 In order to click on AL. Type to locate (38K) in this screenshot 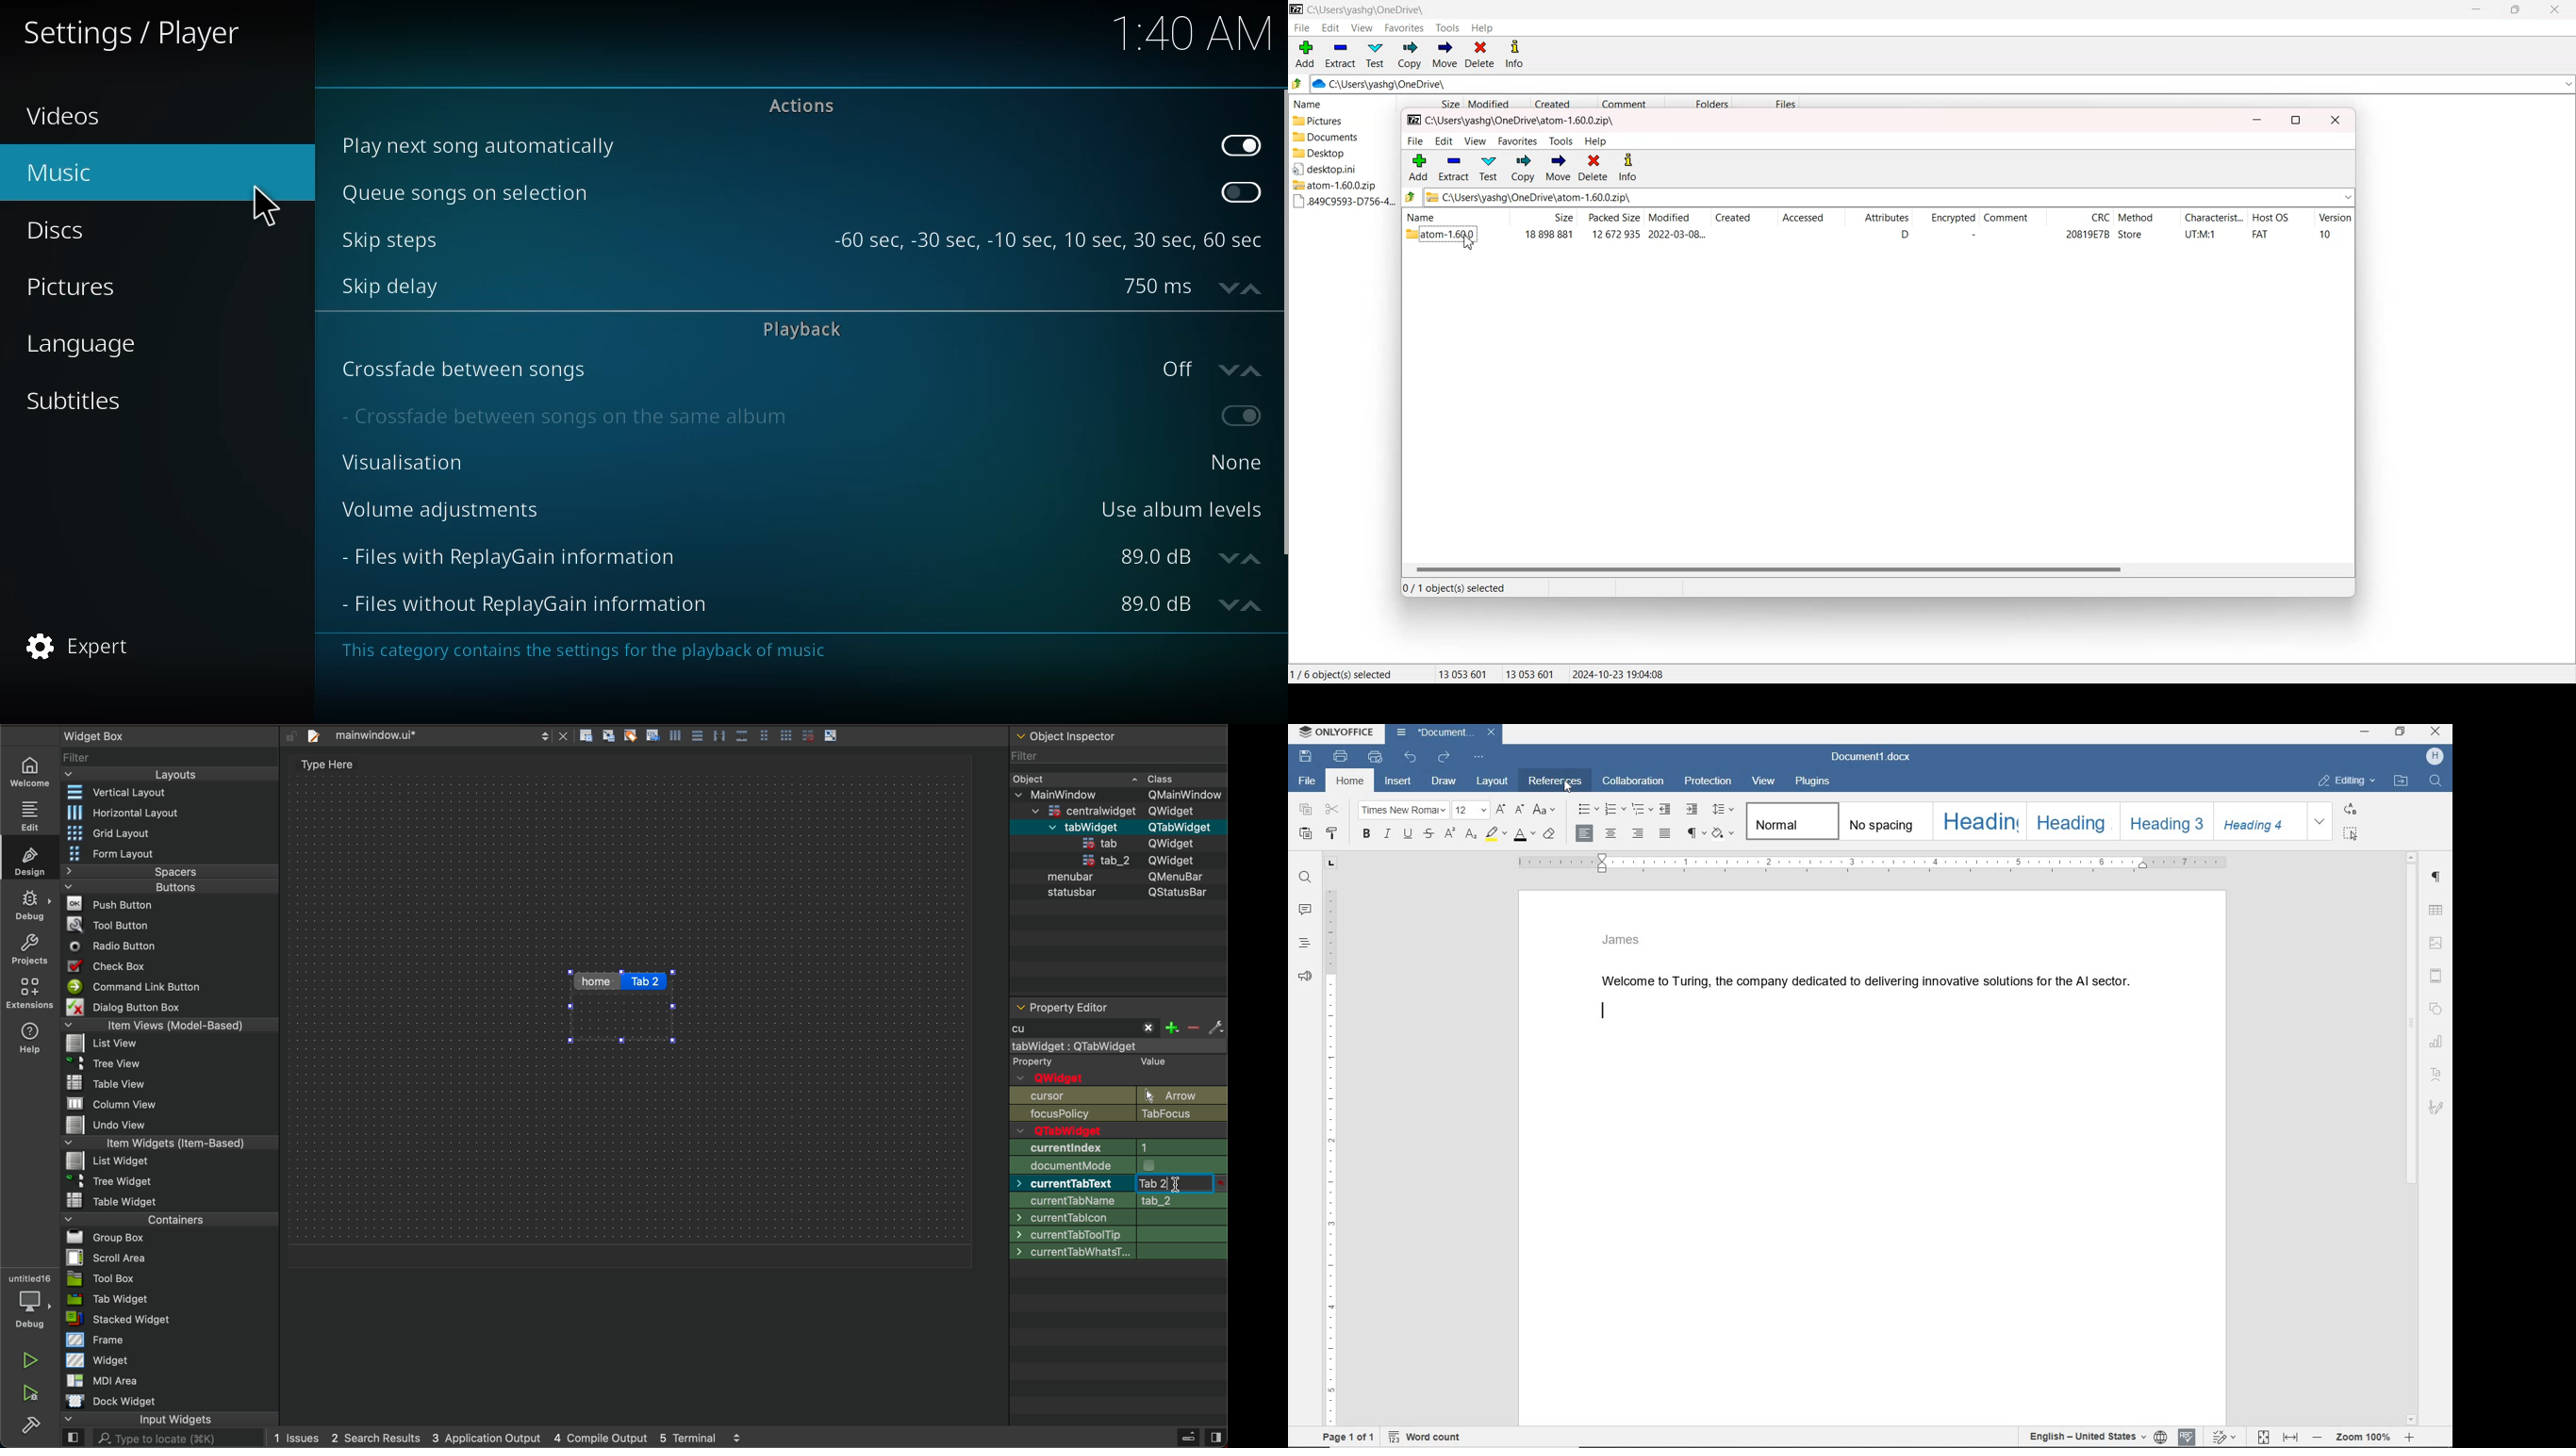, I will do `click(168, 1440)`.